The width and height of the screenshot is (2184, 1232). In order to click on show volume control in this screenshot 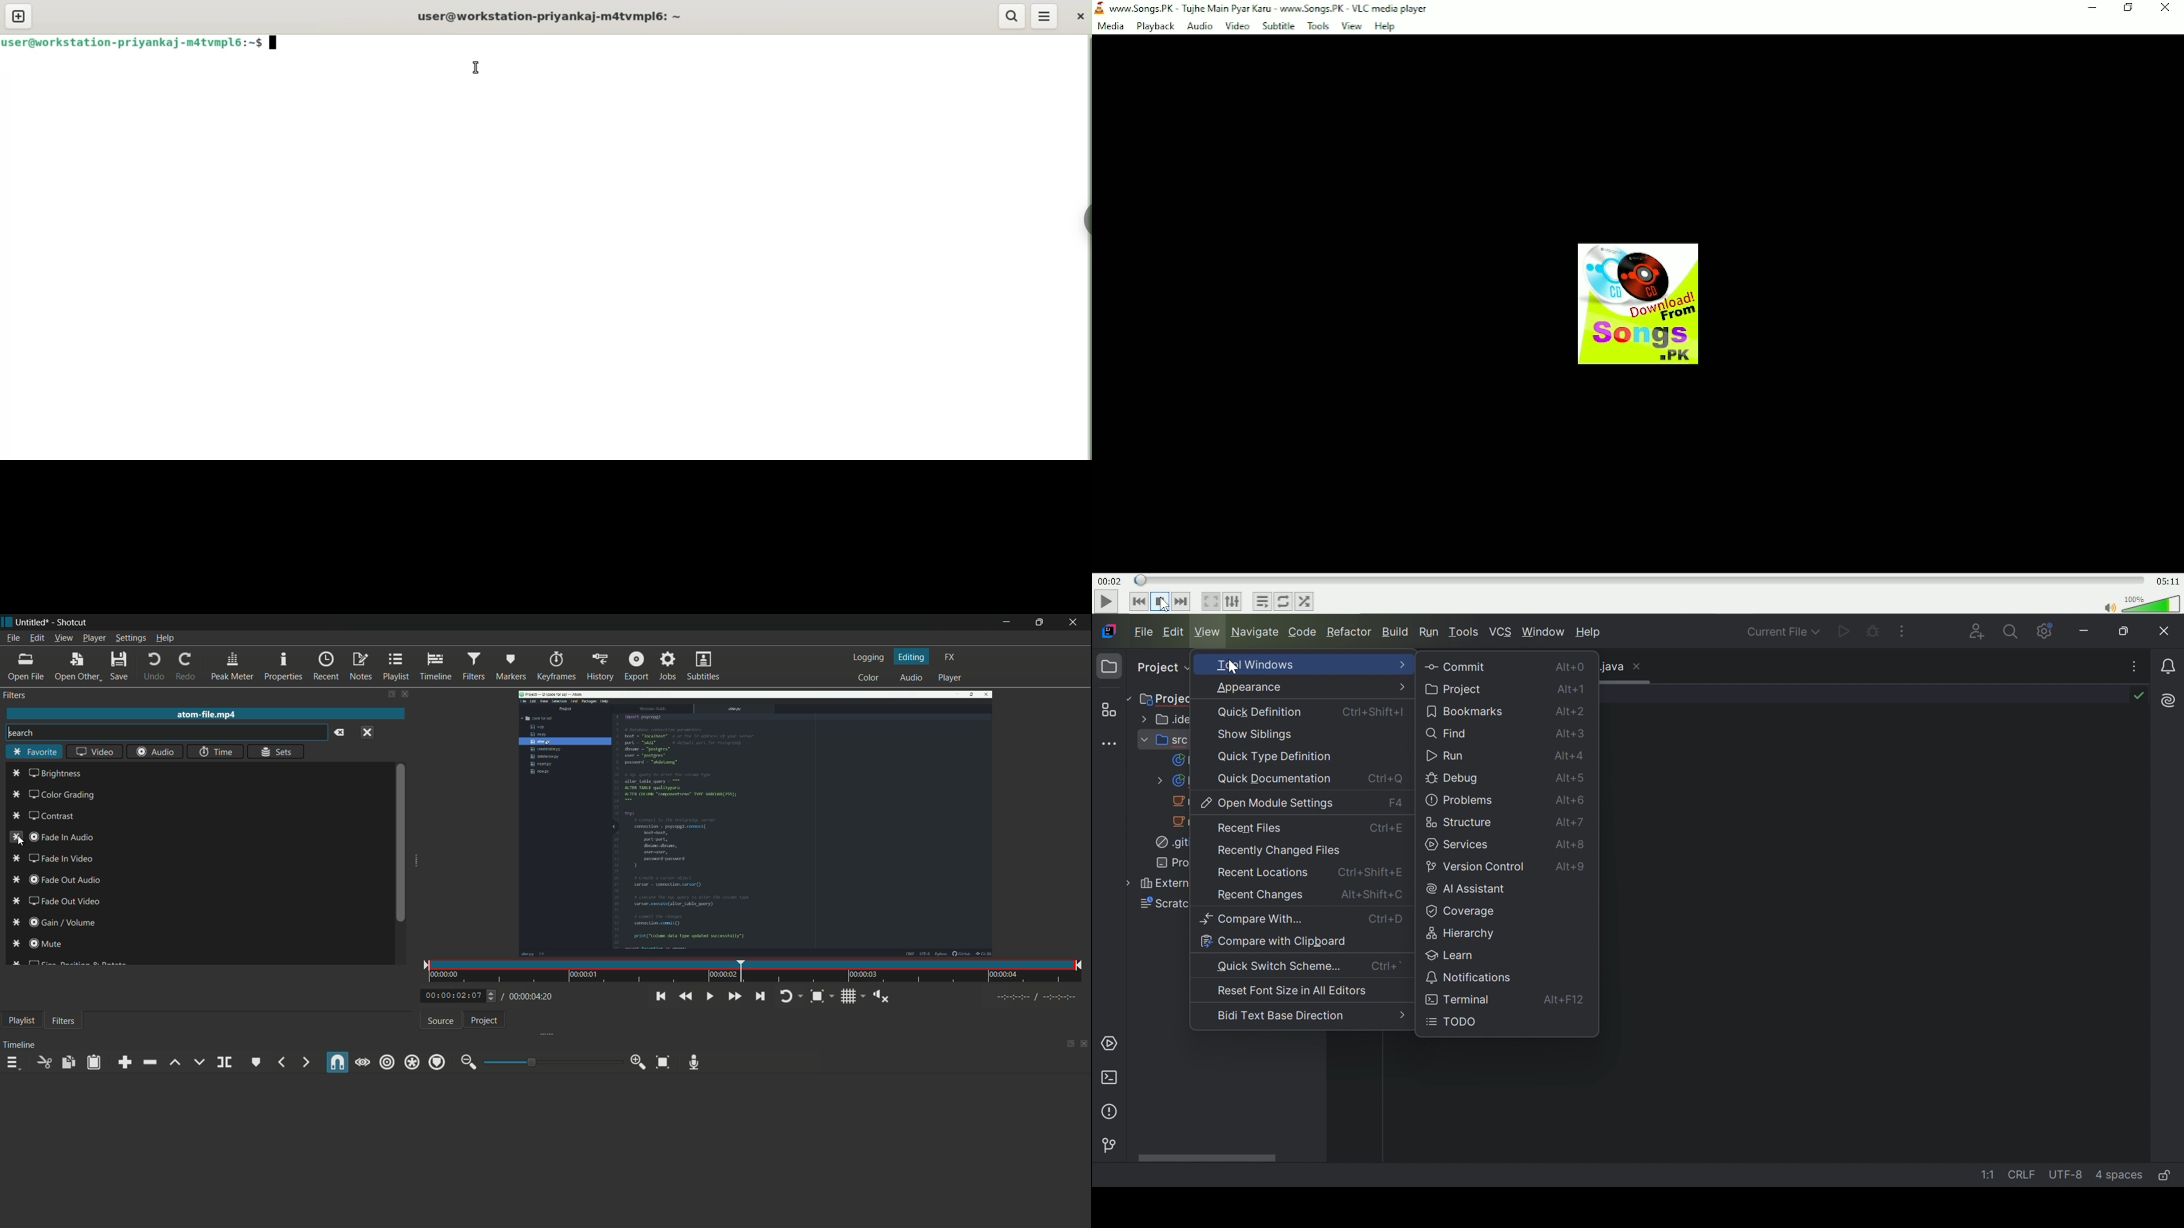, I will do `click(881, 997)`.